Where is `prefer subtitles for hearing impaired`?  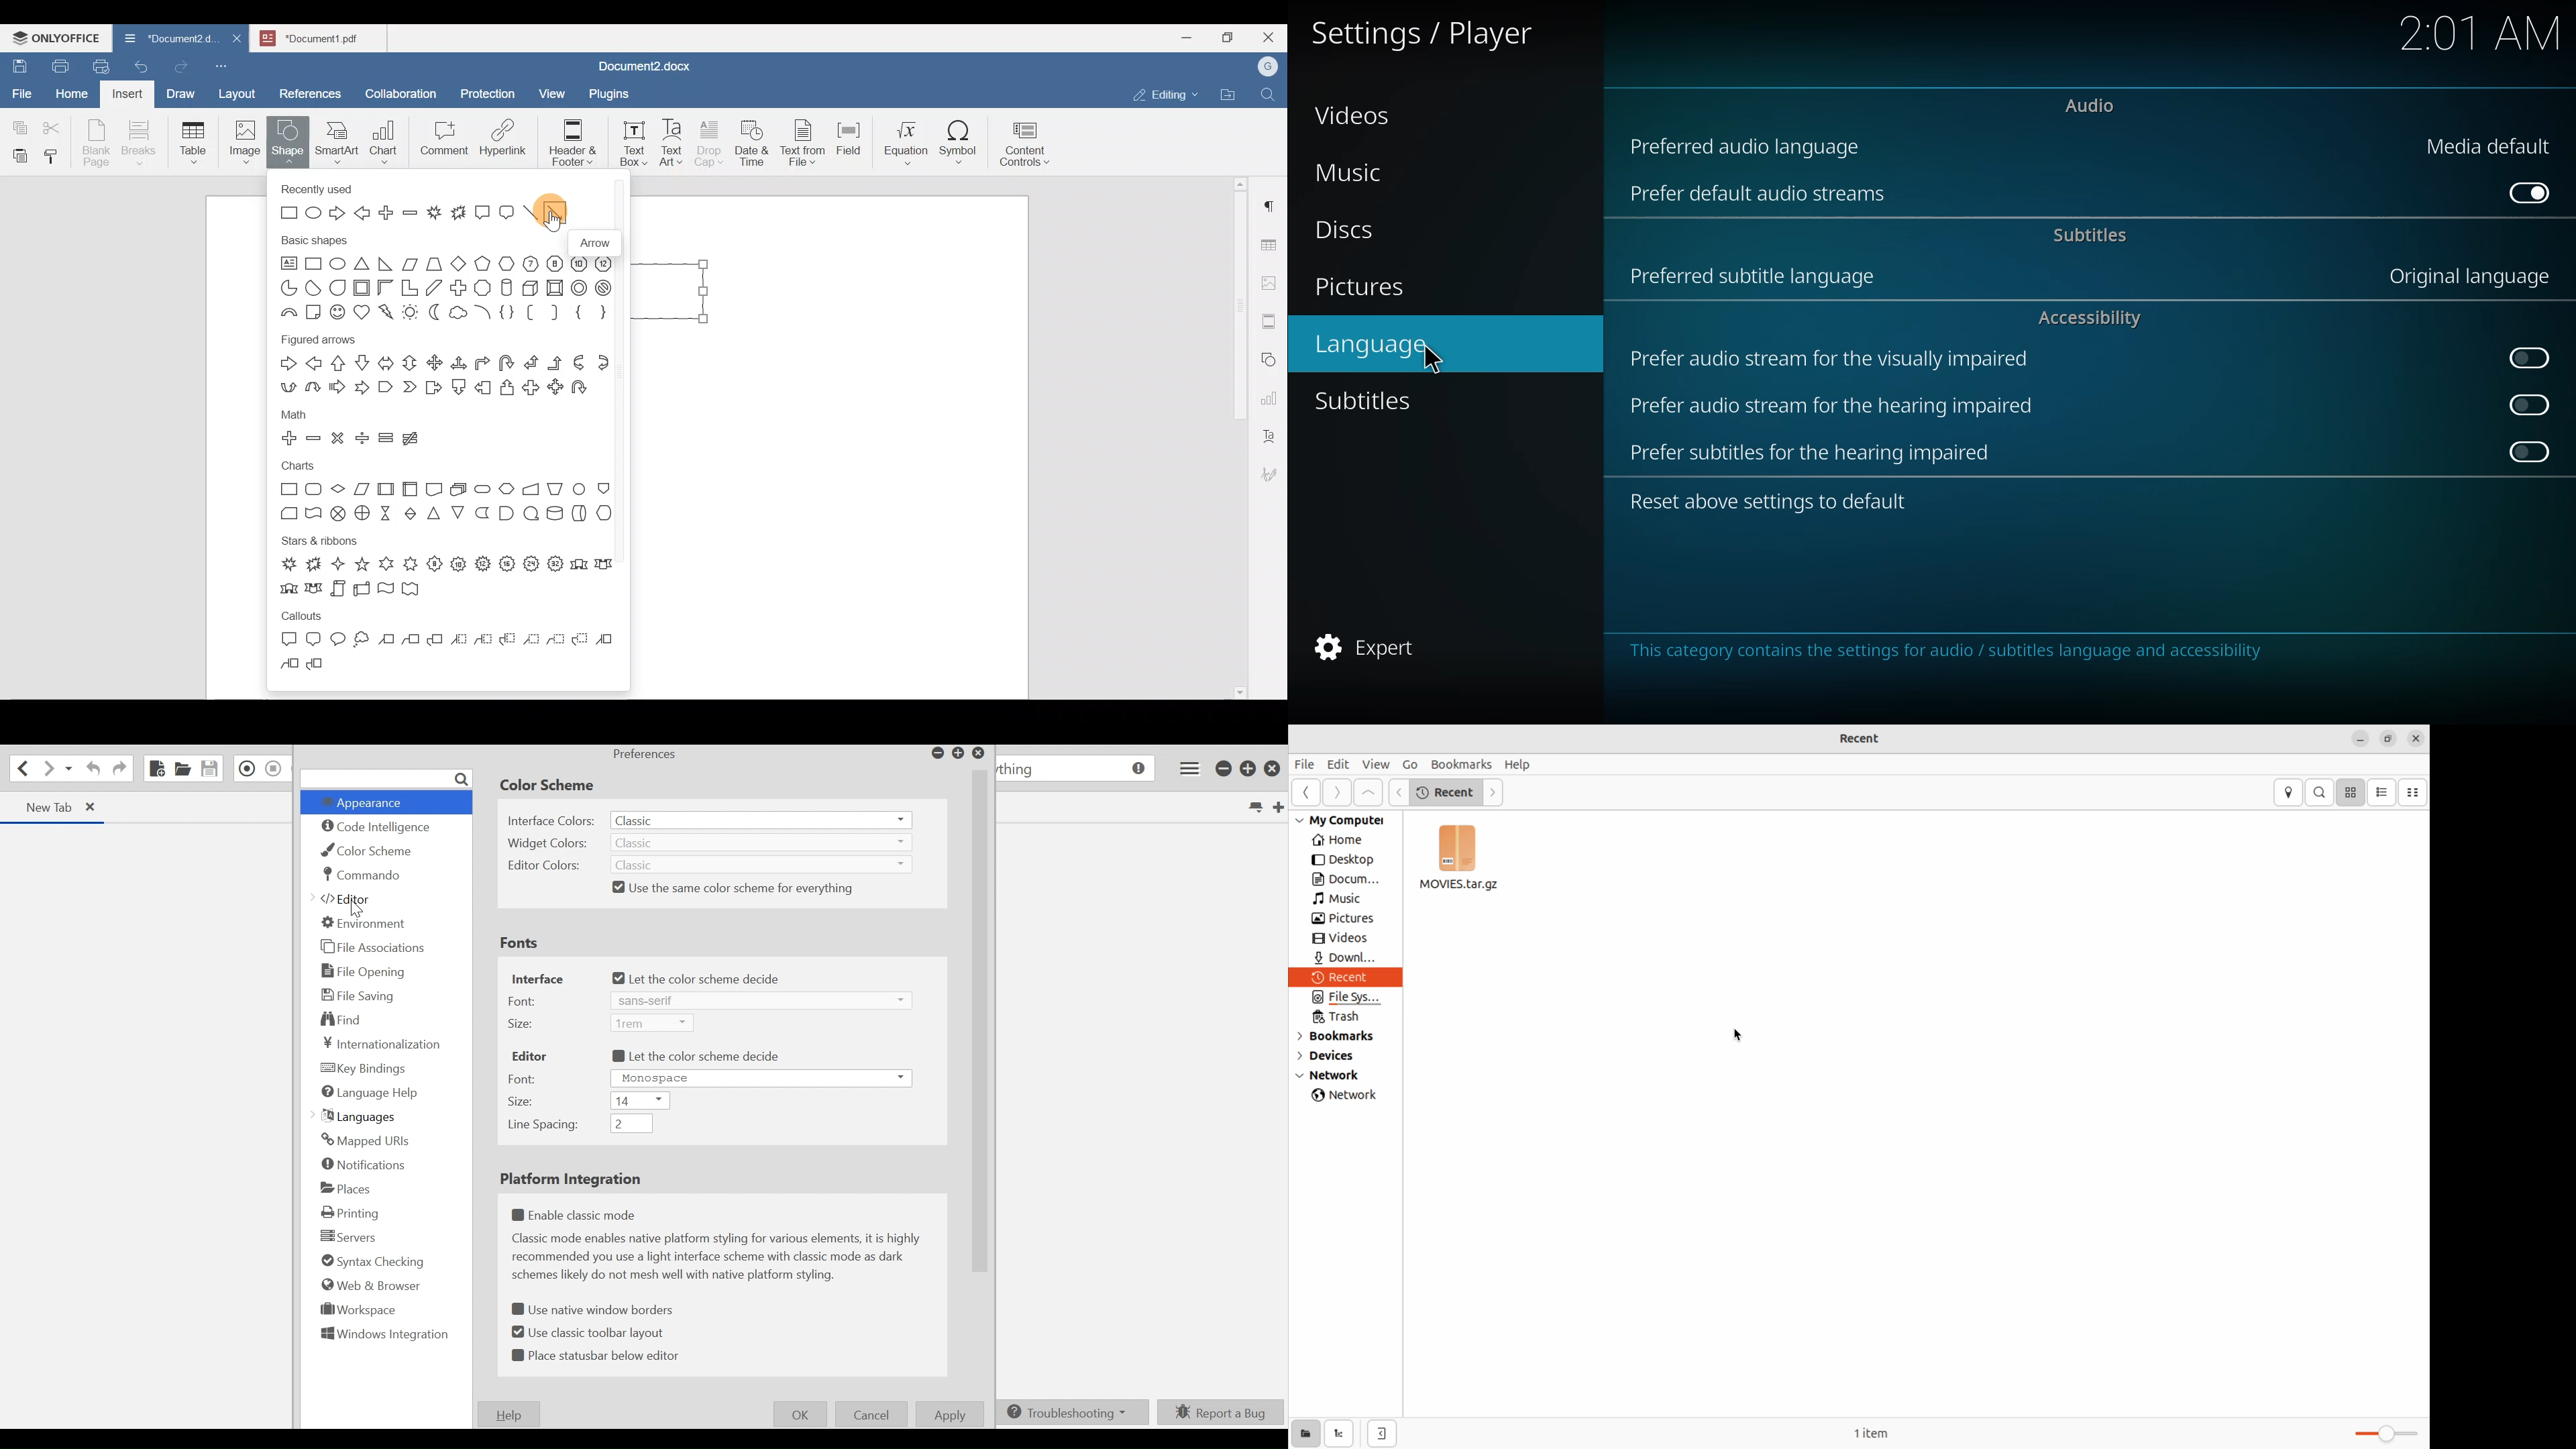 prefer subtitles for hearing impaired is located at coordinates (1814, 453).